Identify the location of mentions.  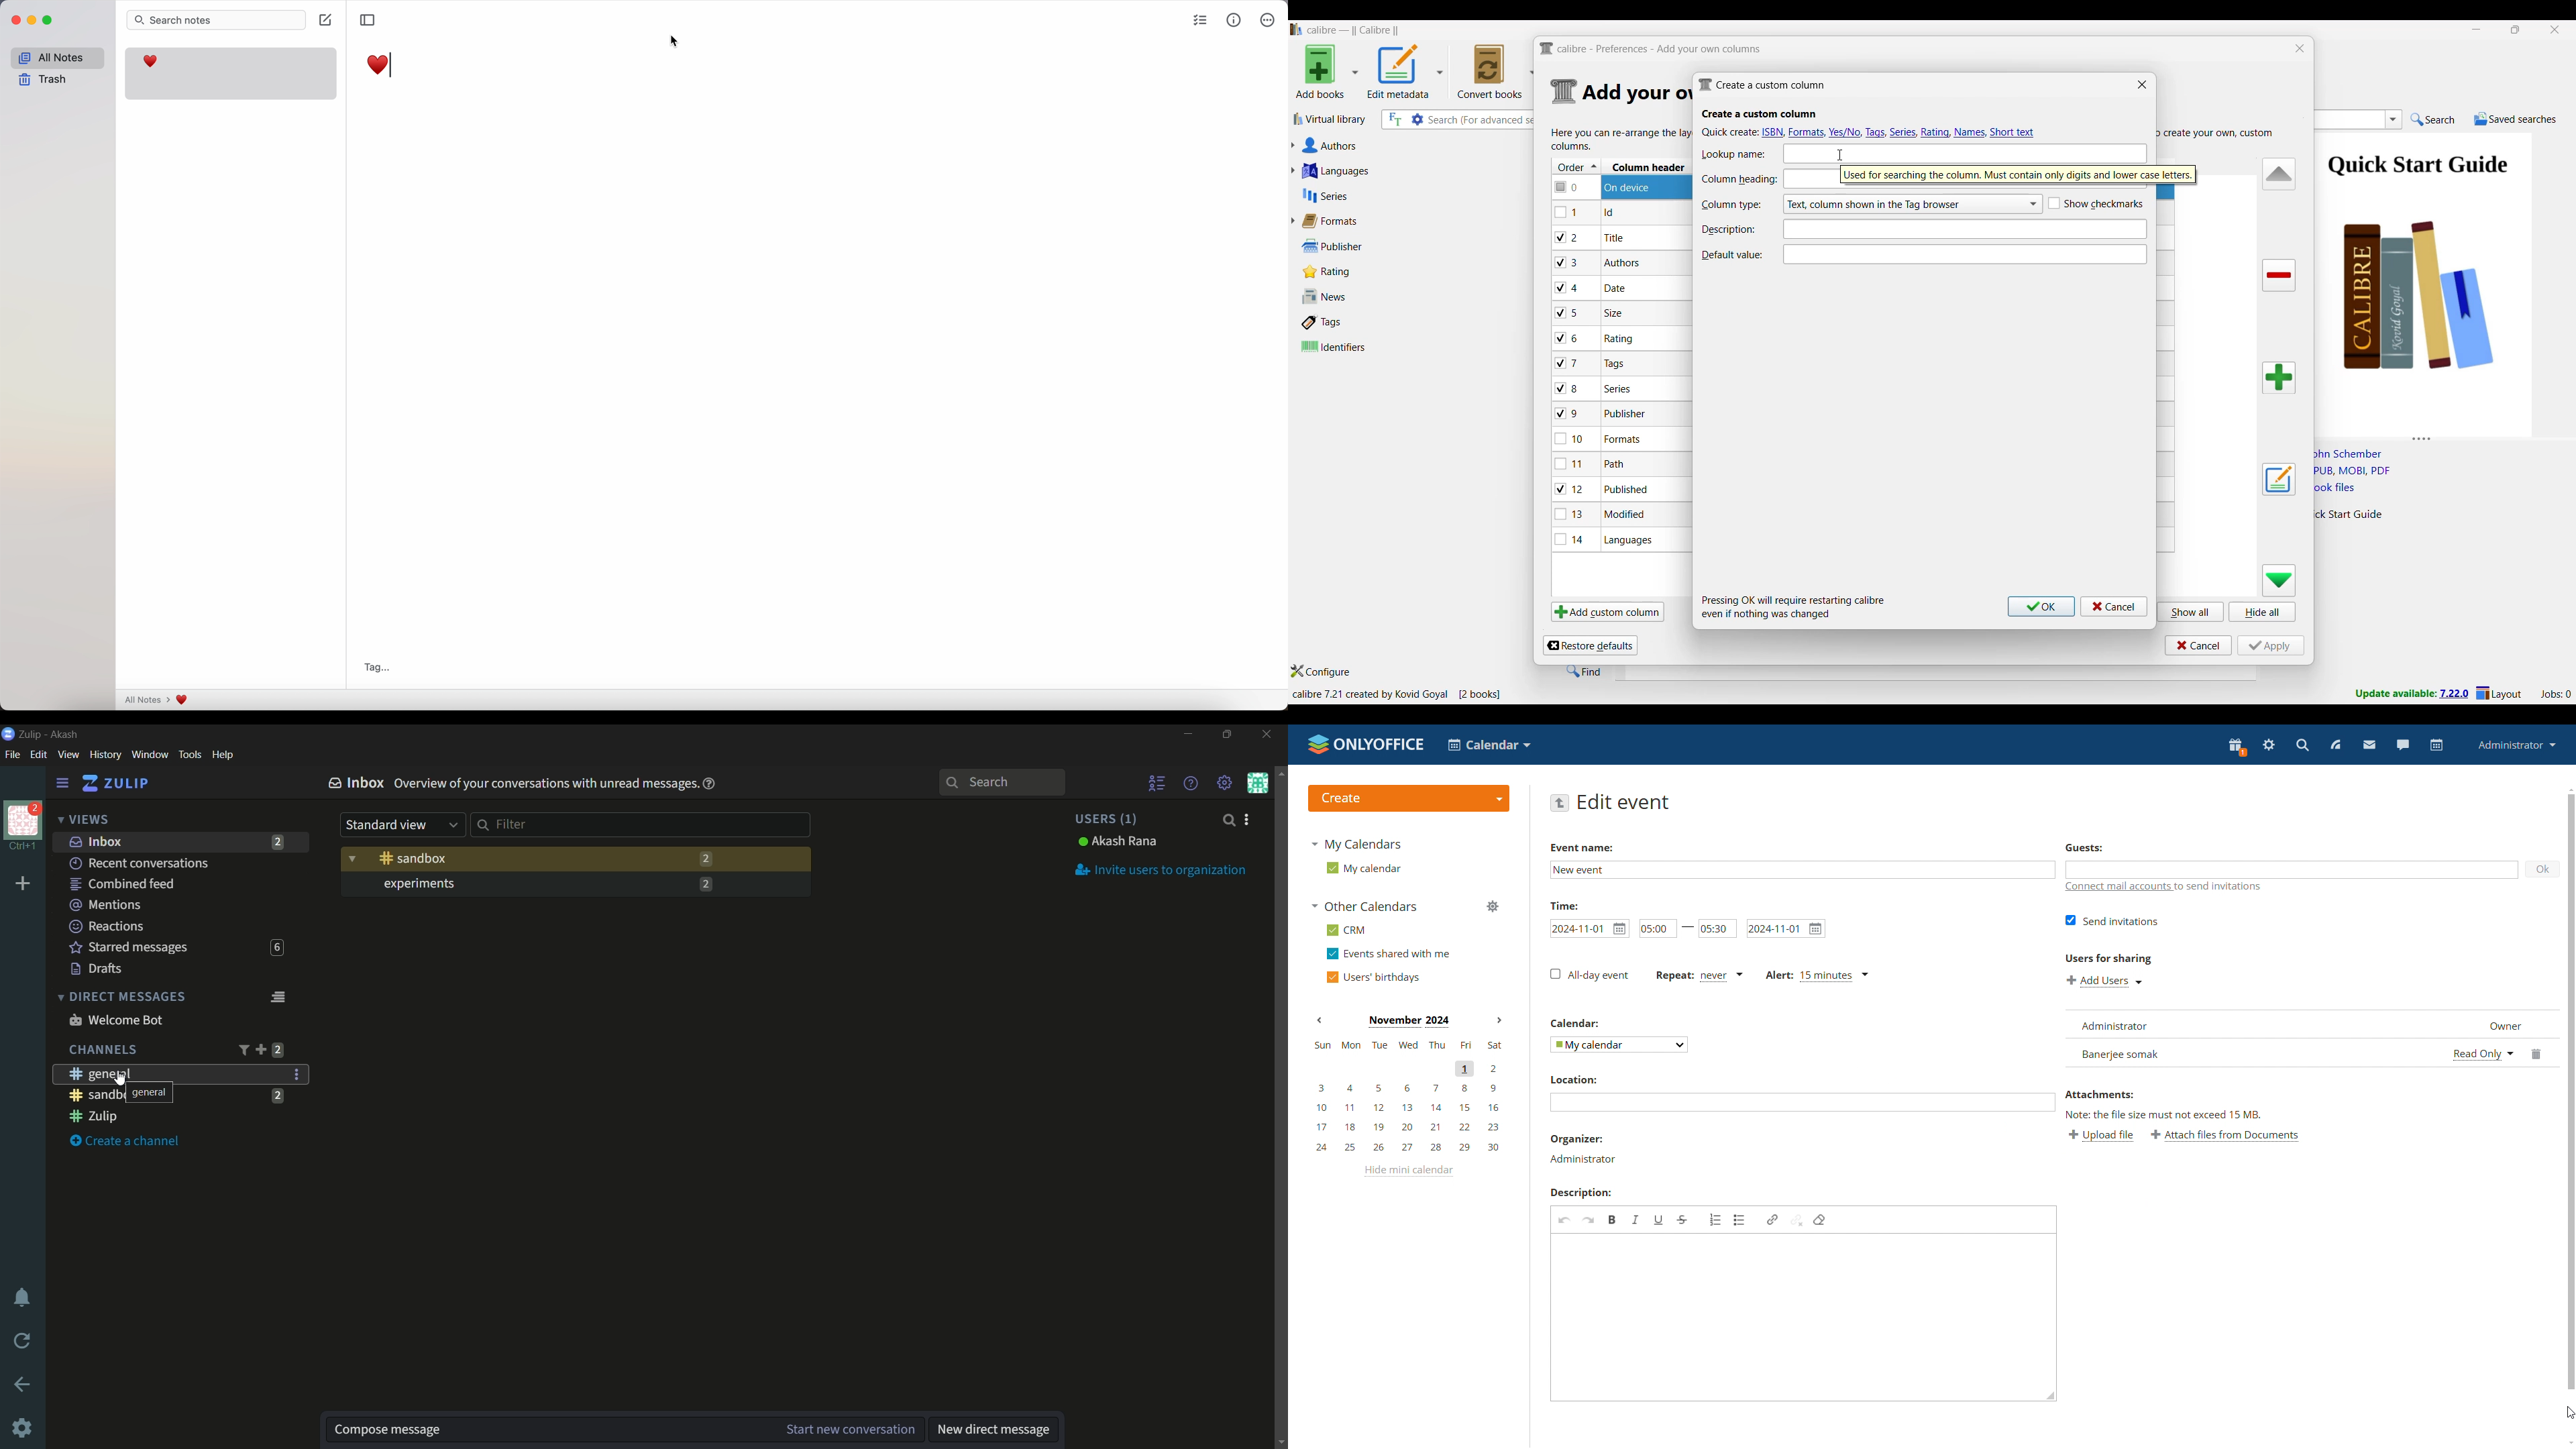
(107, 906).